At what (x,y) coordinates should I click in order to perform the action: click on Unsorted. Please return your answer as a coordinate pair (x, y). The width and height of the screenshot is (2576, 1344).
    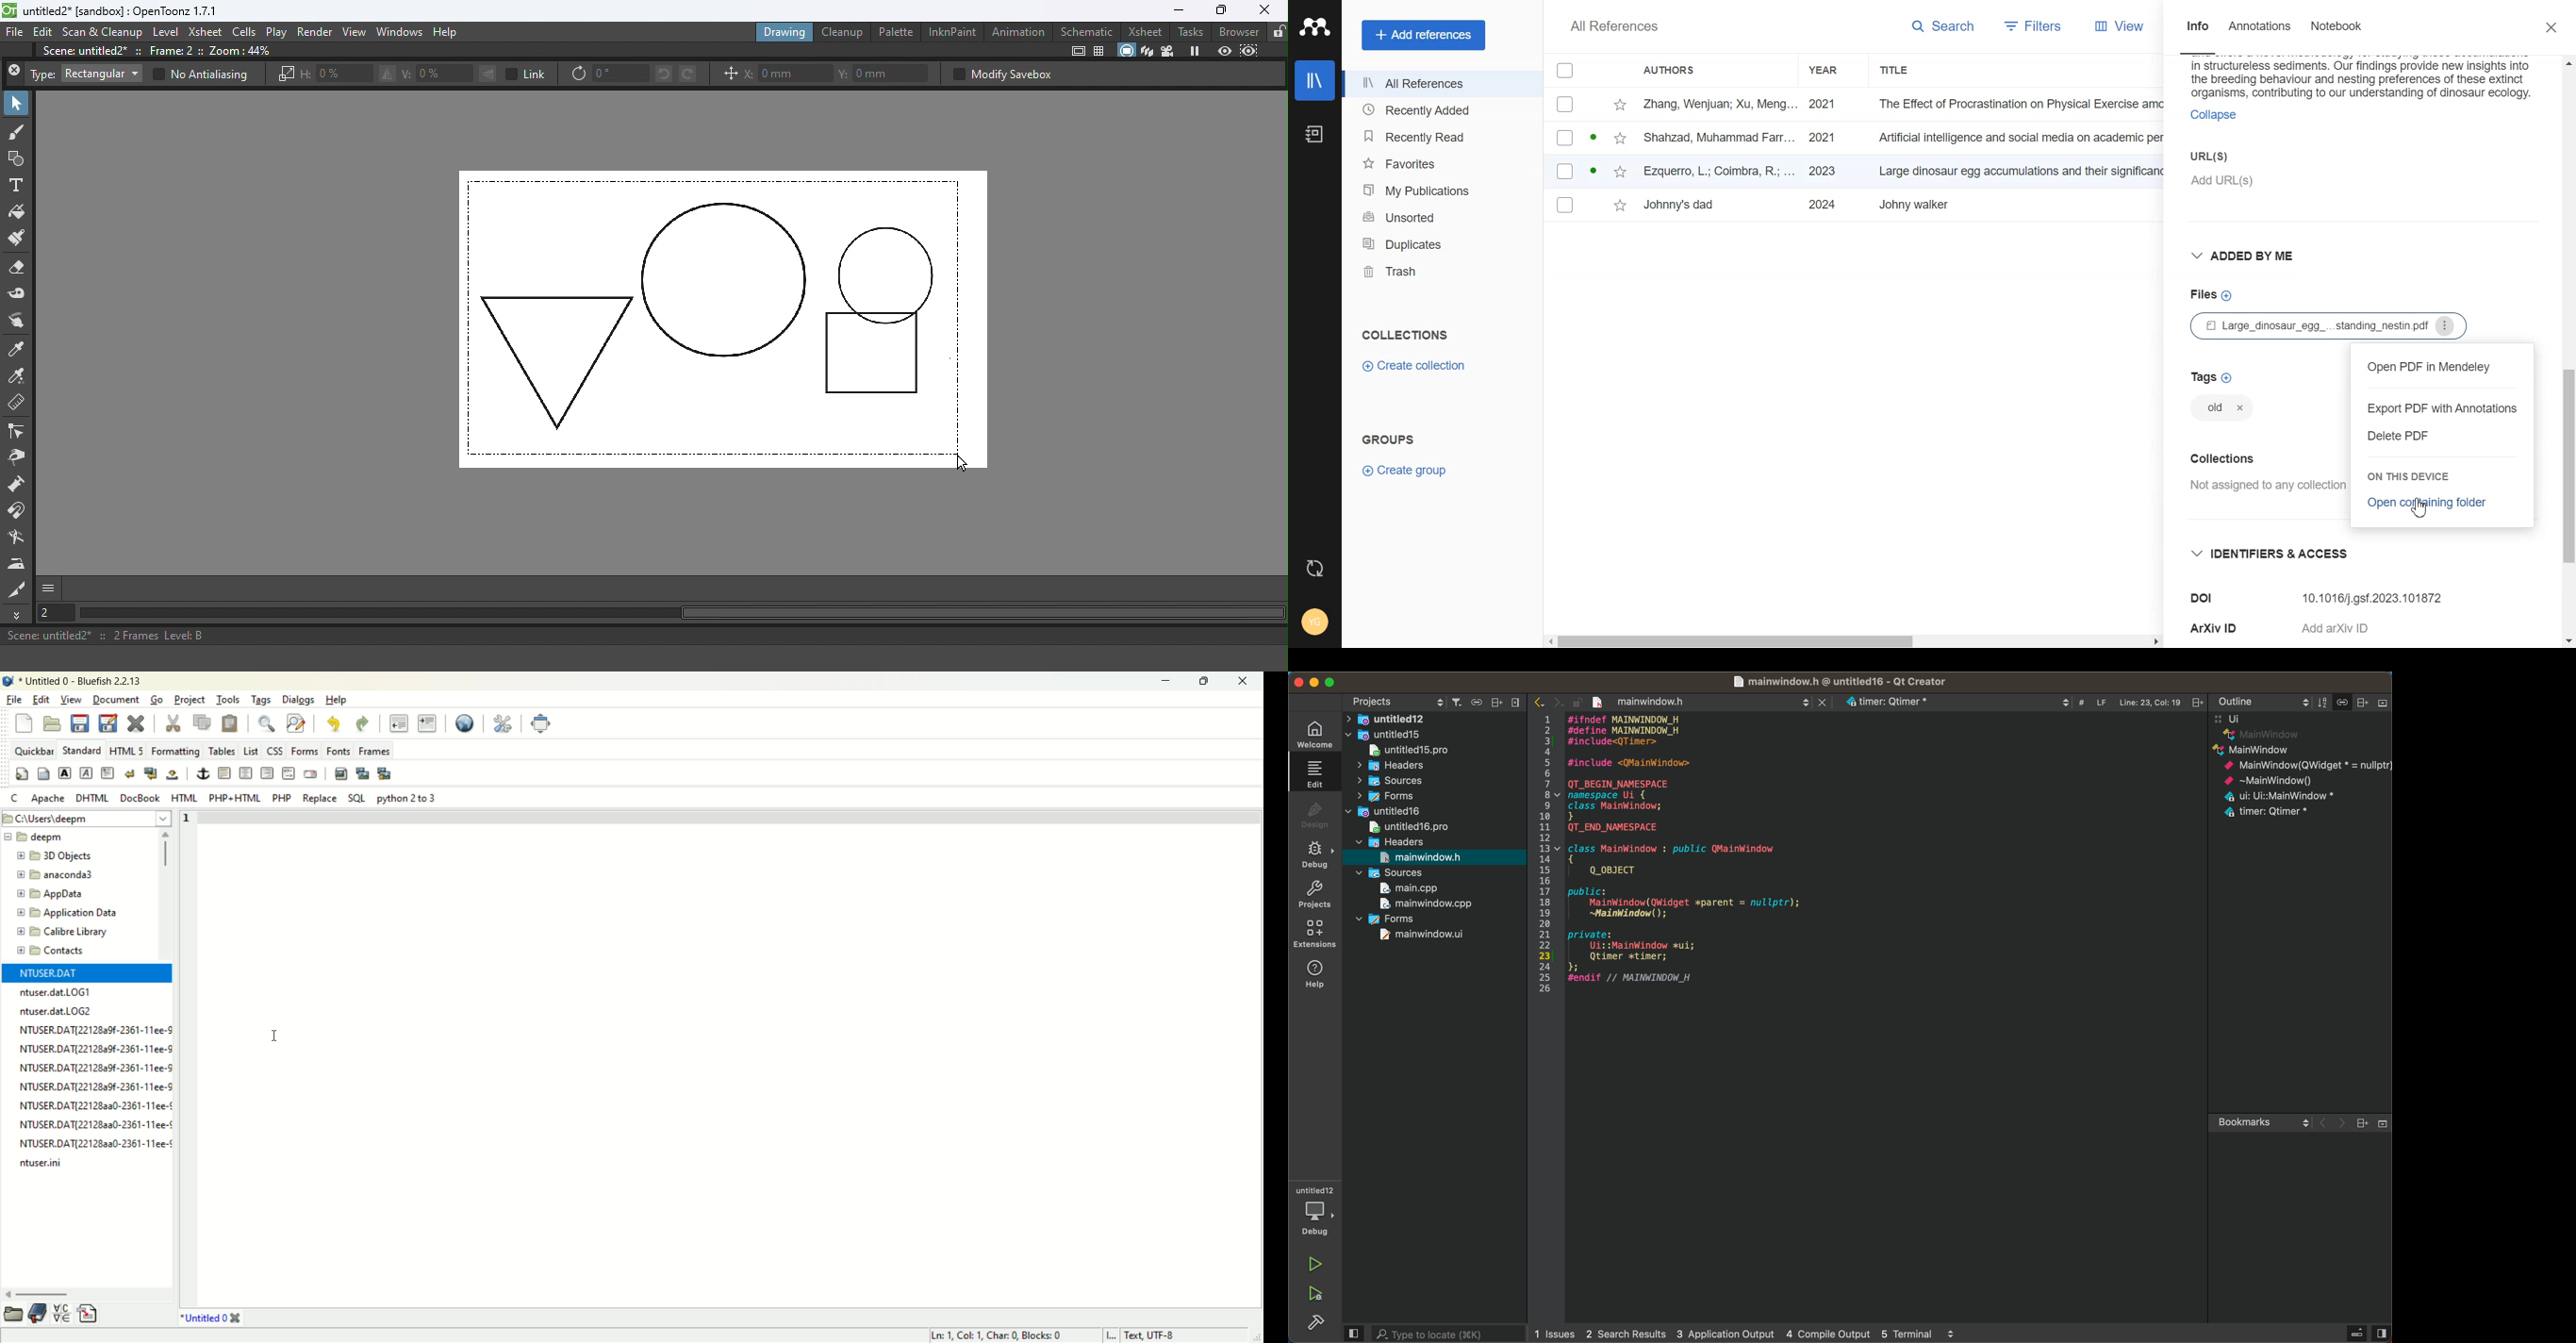
    Looking at the image, I should click on (1434, 216).